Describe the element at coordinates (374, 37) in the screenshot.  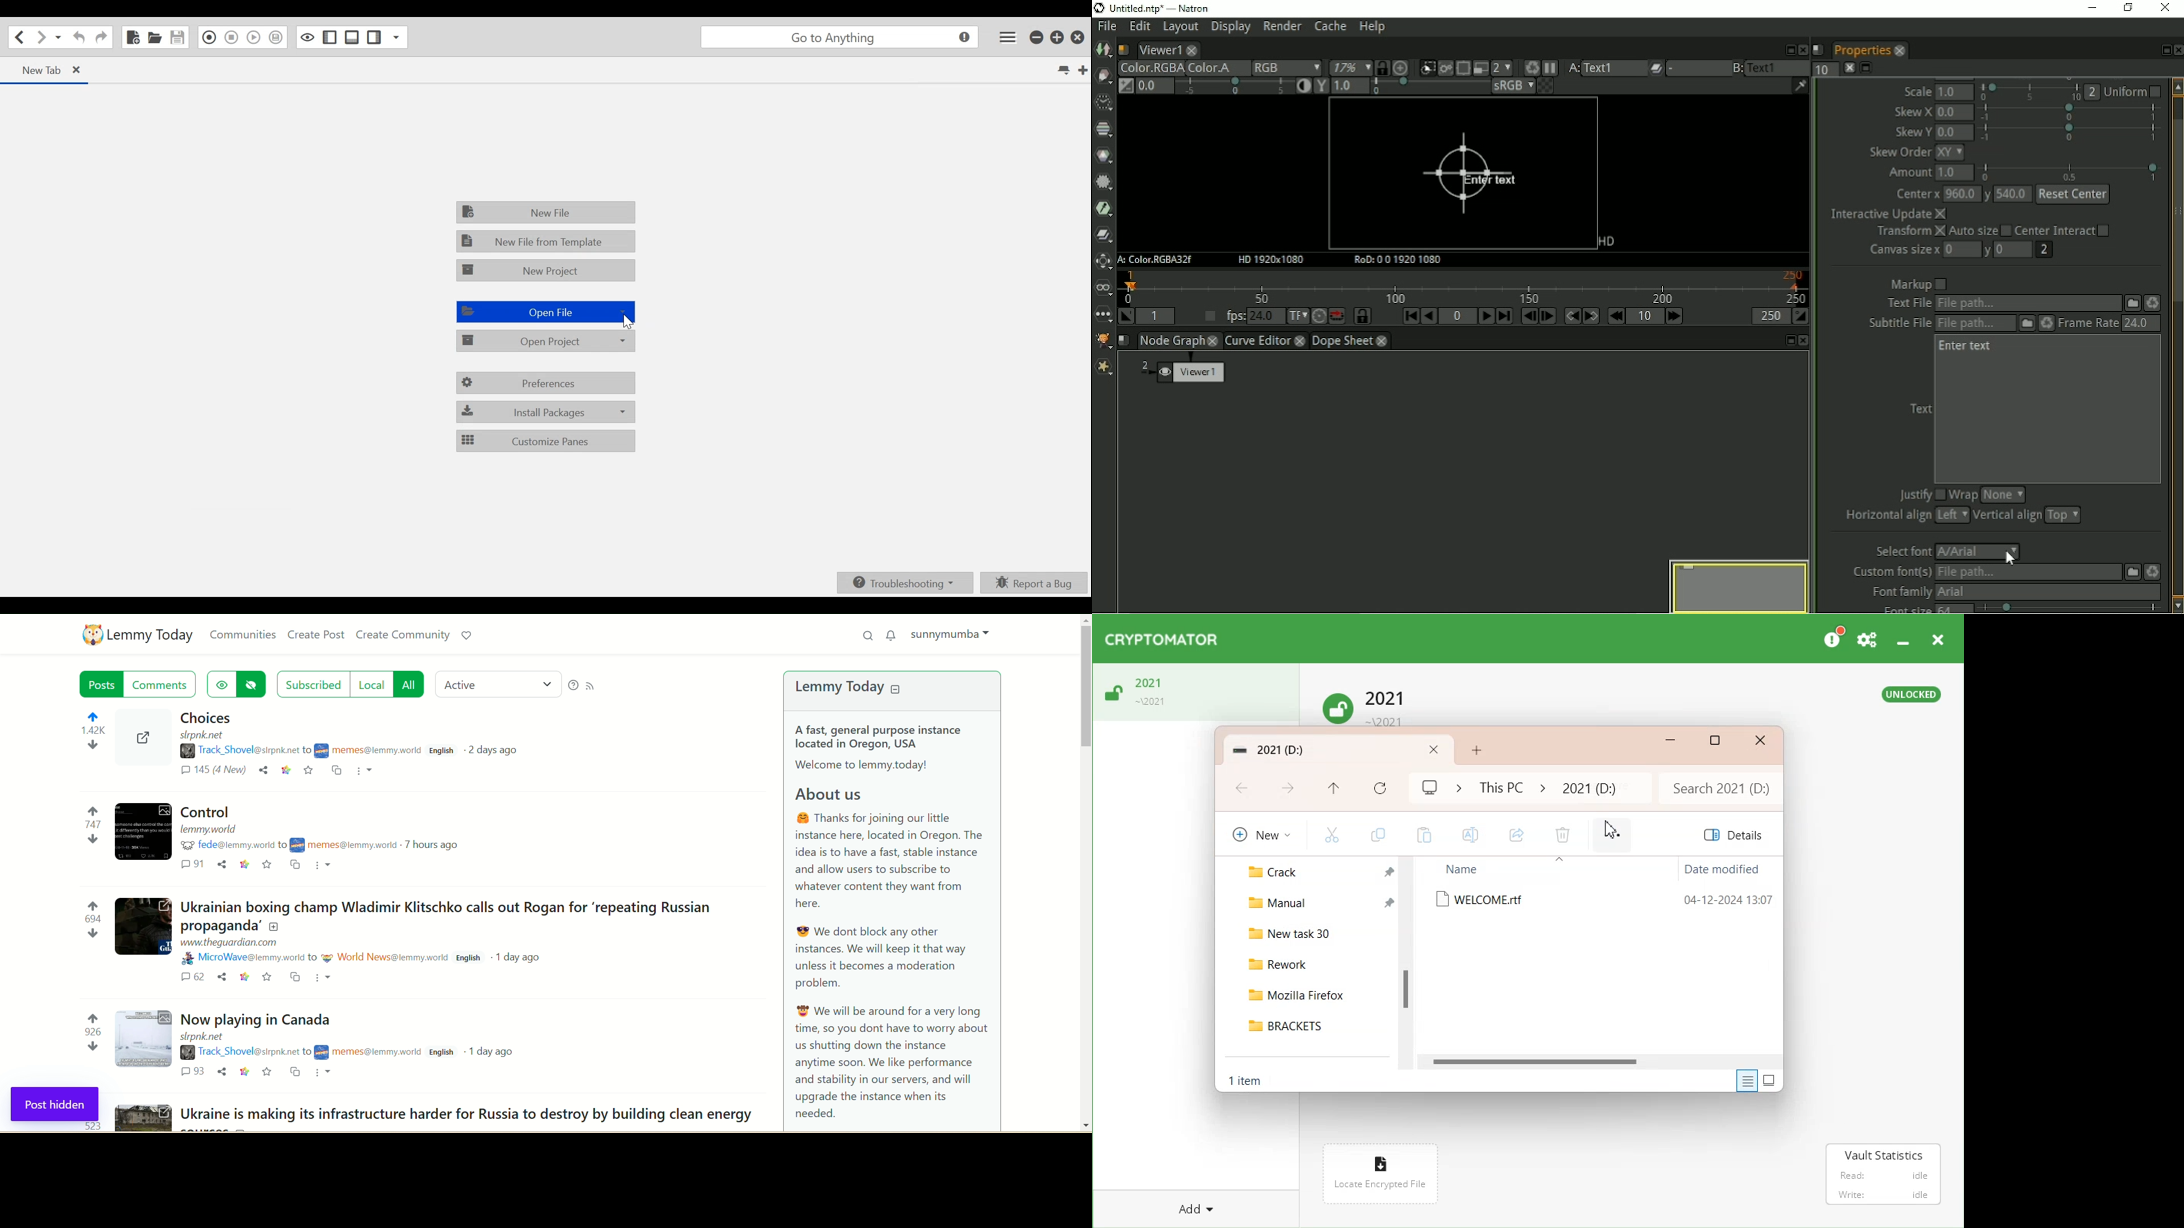
I see `Show/Hide Left Pane` at that location.